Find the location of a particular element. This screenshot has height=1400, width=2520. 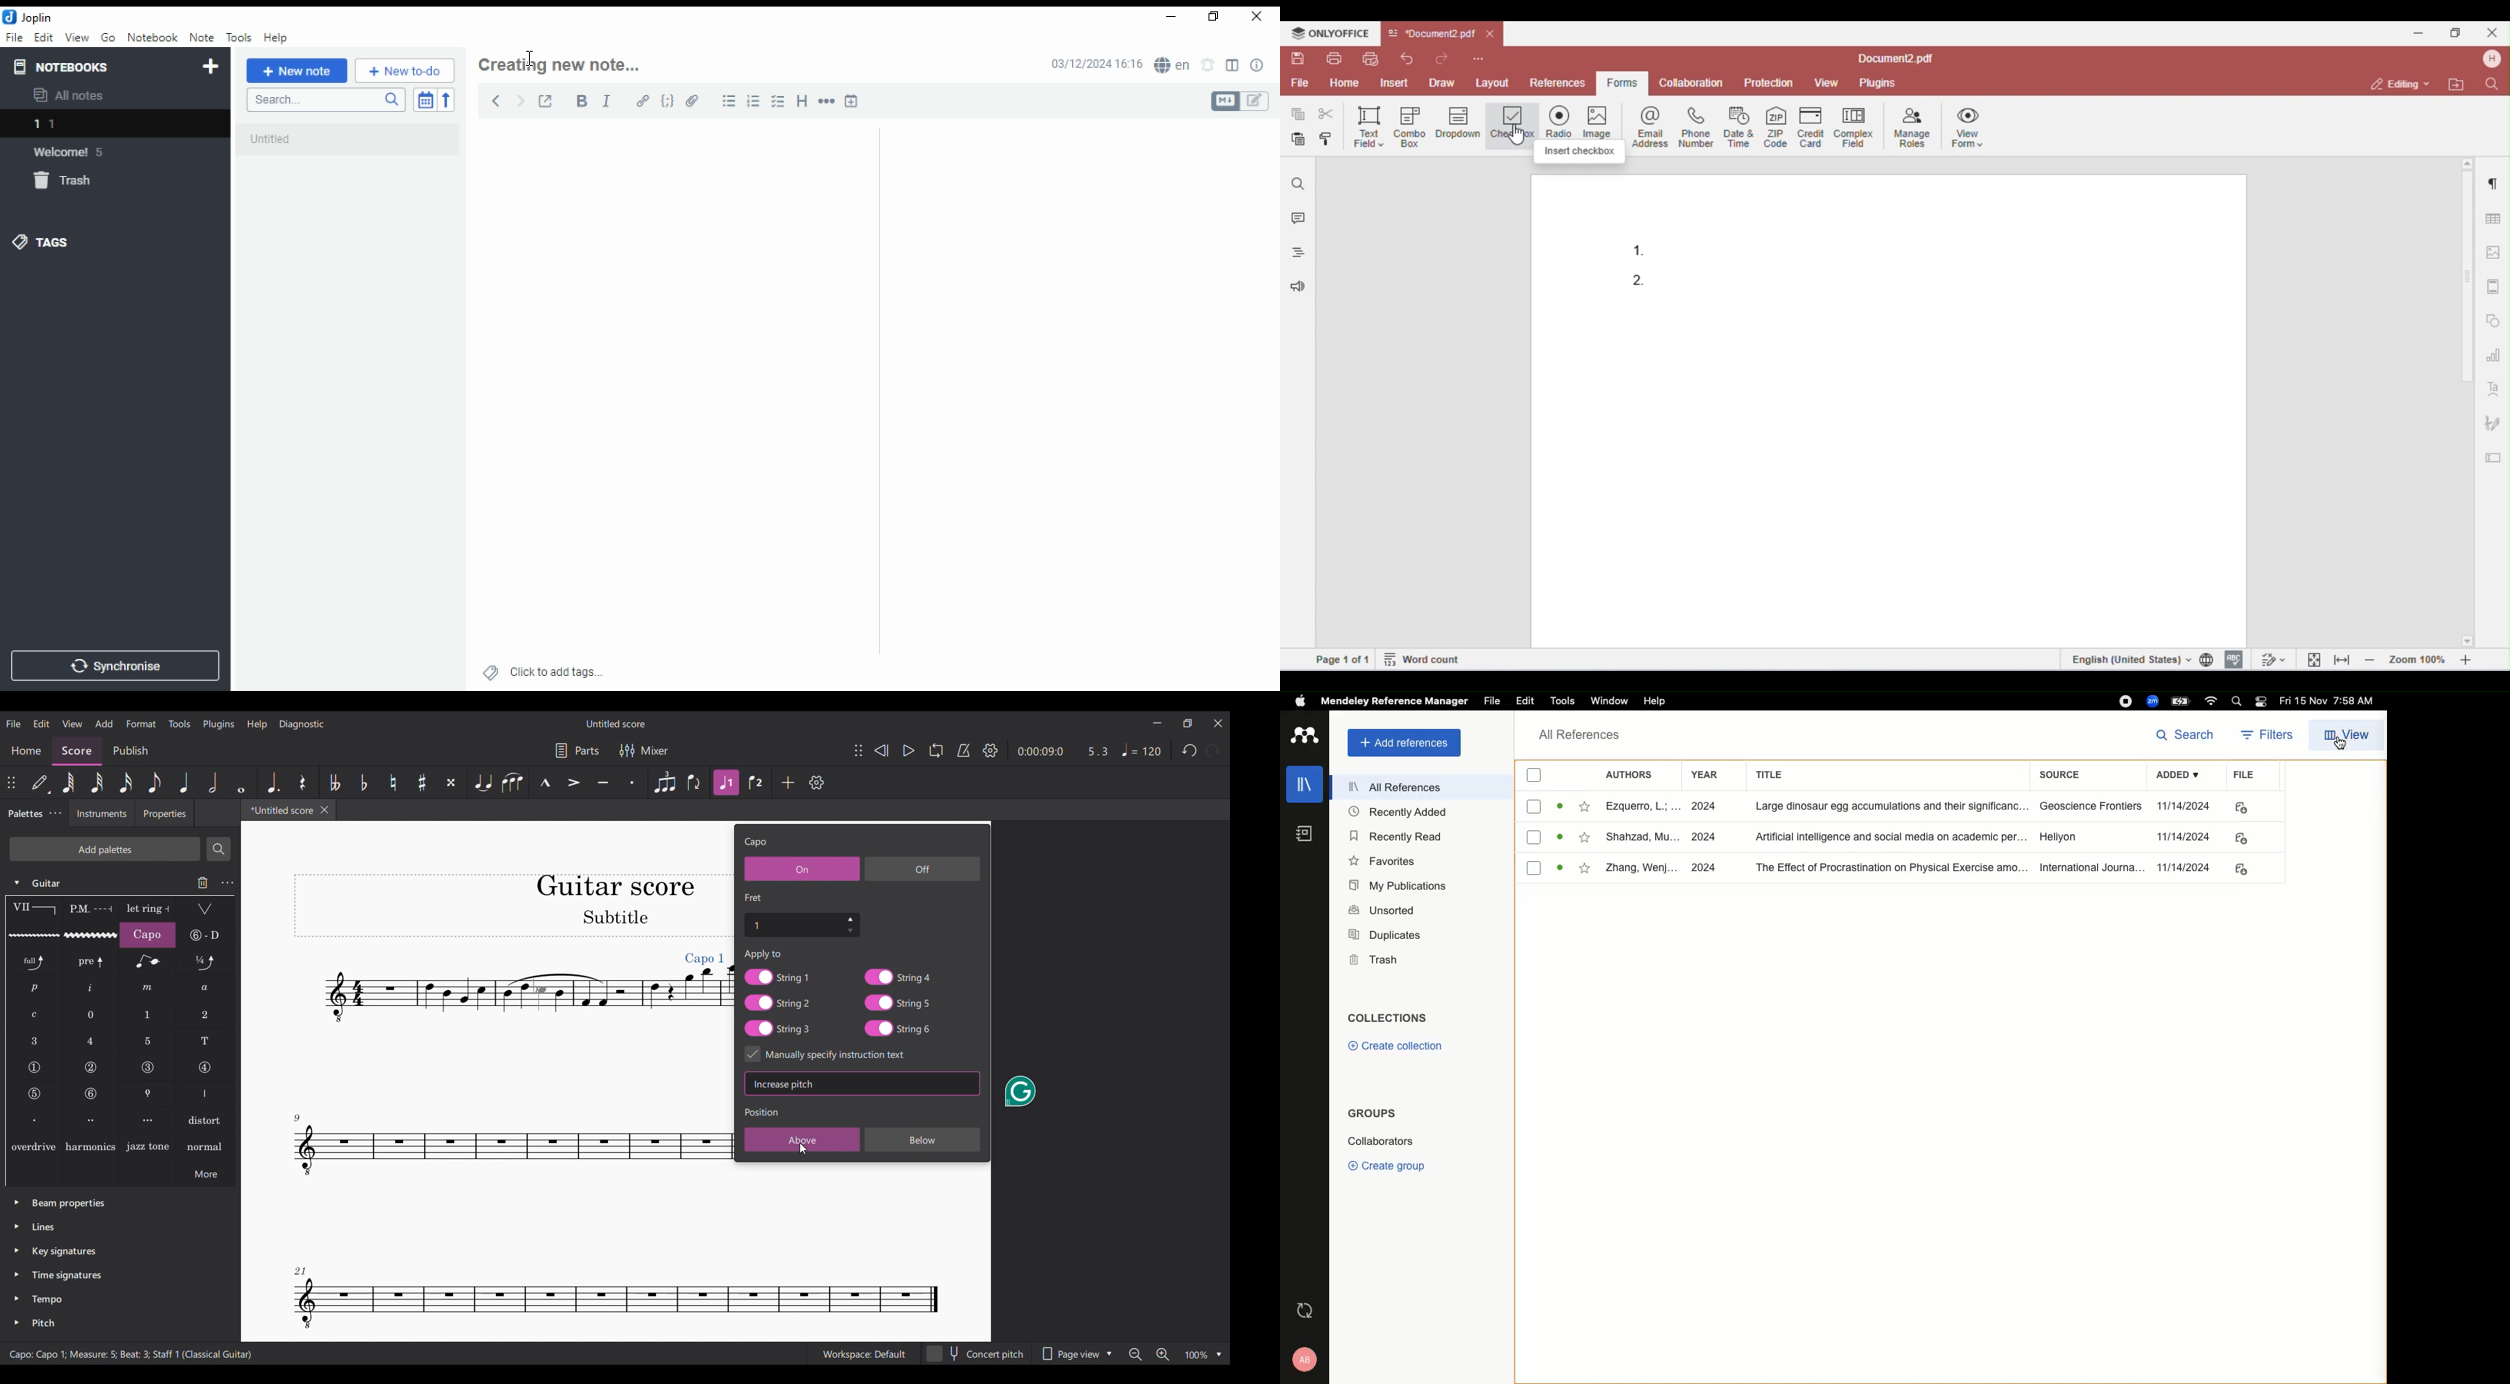

On is located at coordinates (802, 868).